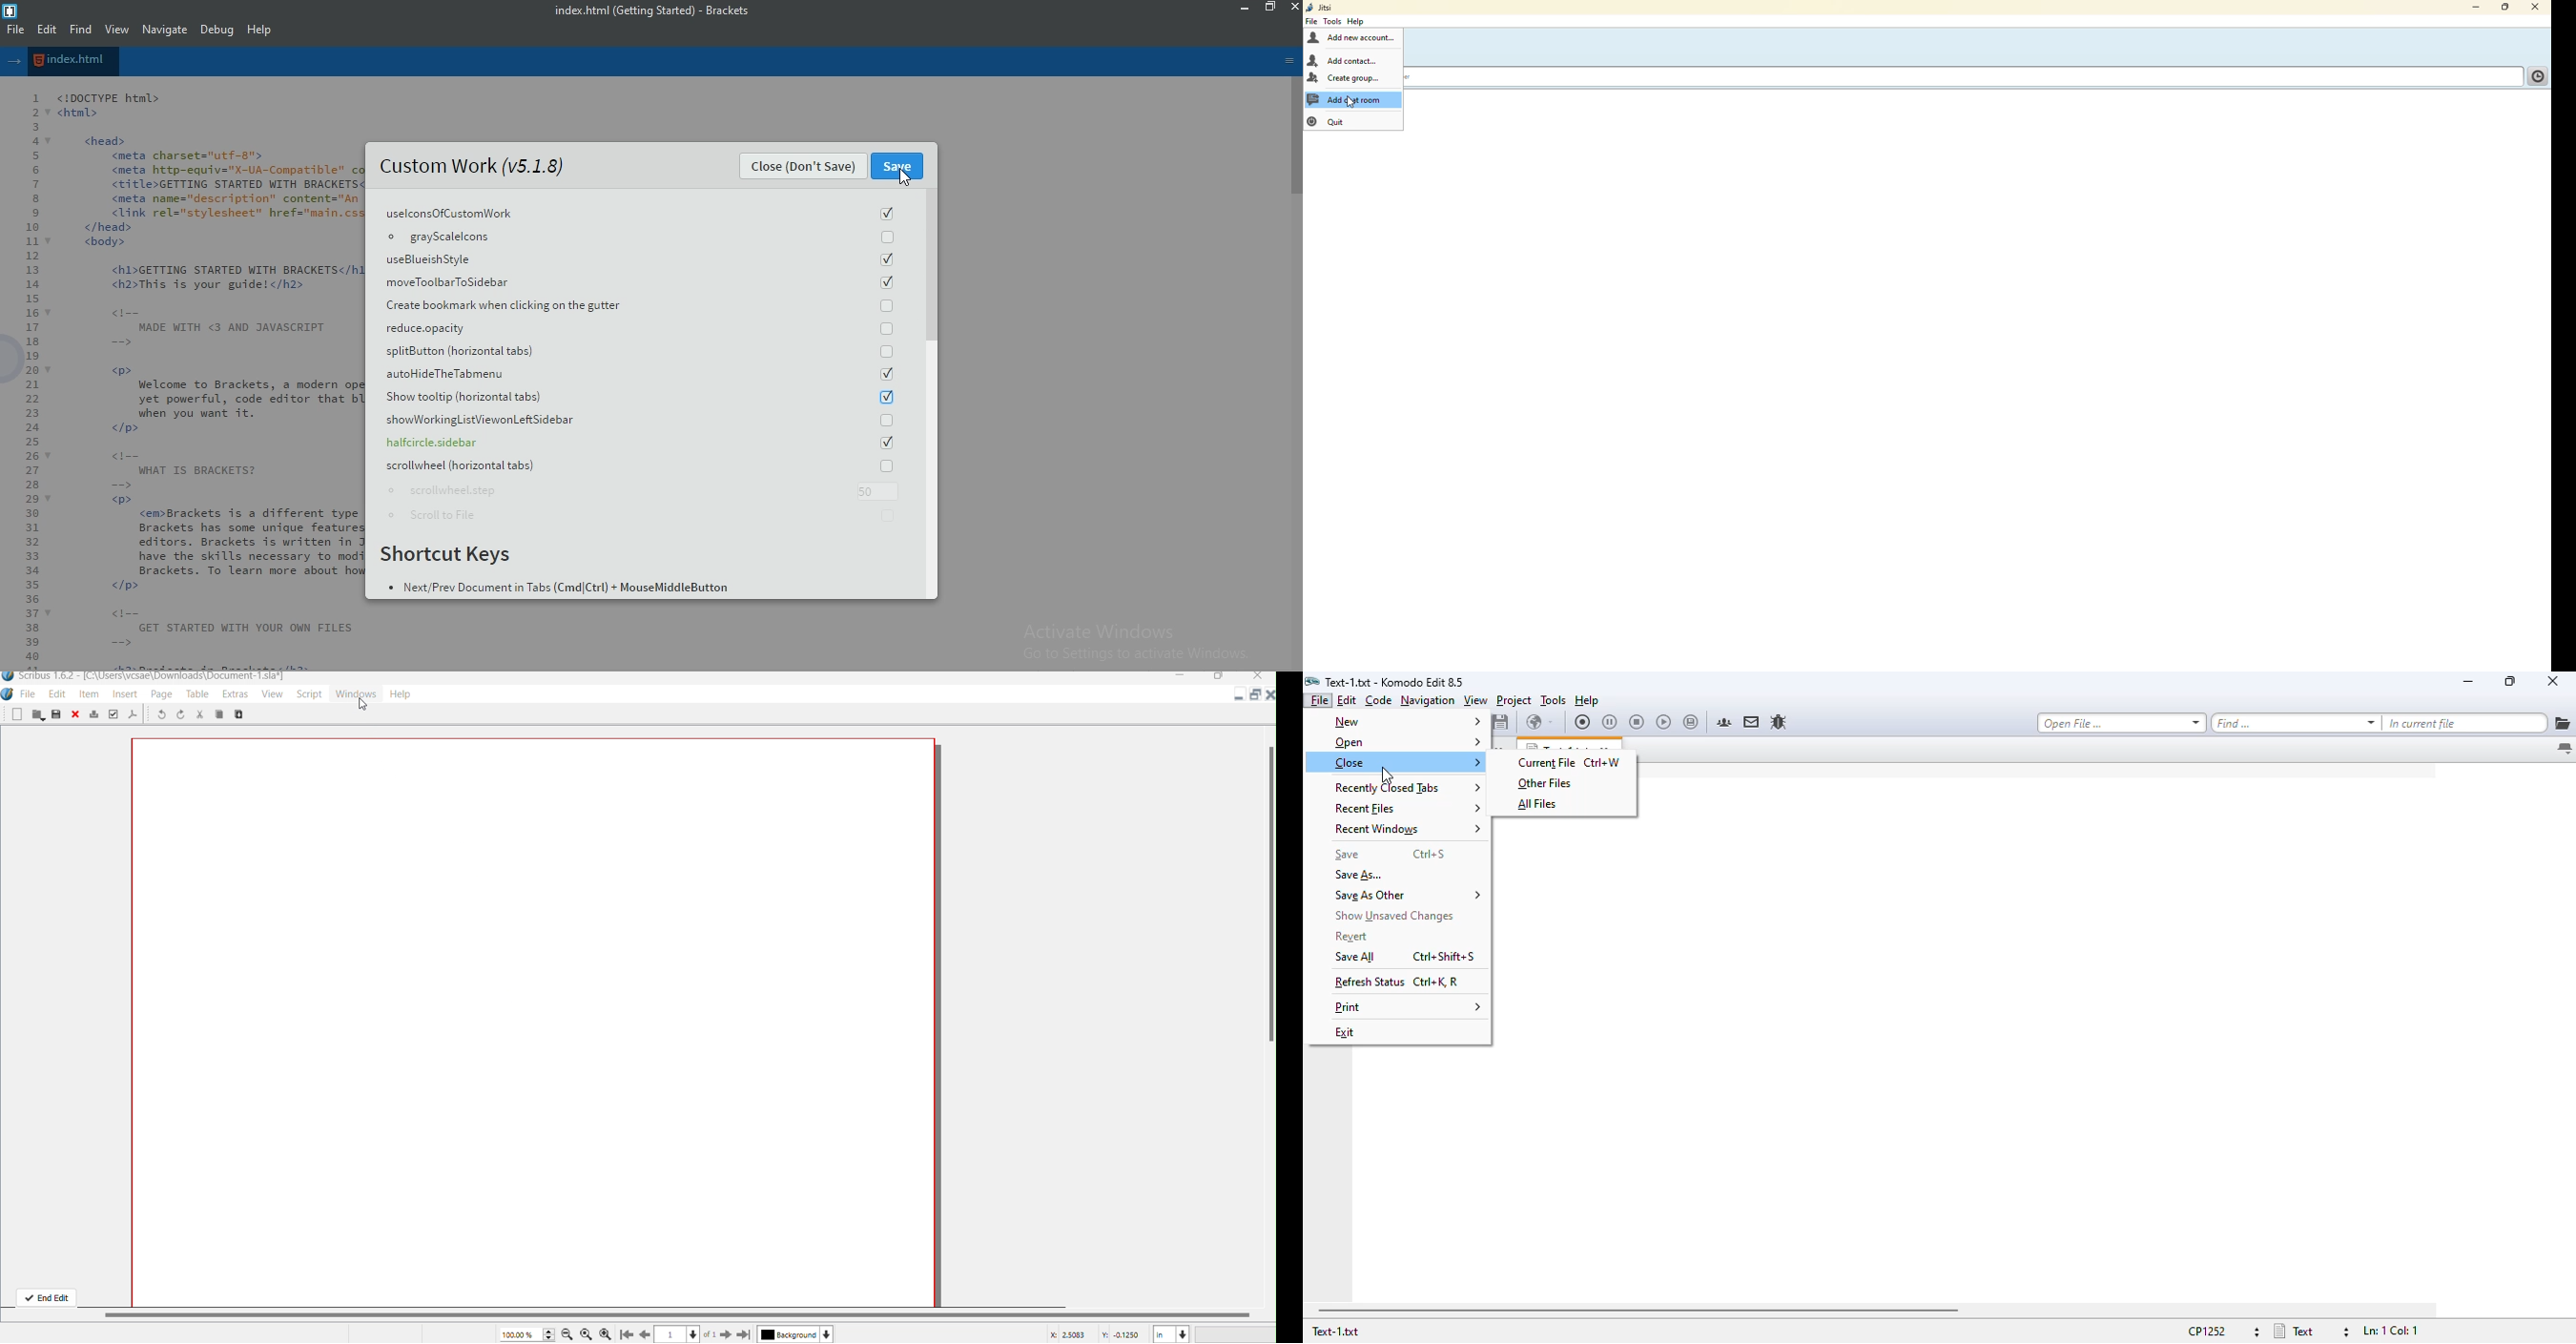 This screenshot has height=1344, width=2576. What do you see at coordinates (932, 265) in the screenshot?
I see `scroll bar` at bounding box center [932, 265].